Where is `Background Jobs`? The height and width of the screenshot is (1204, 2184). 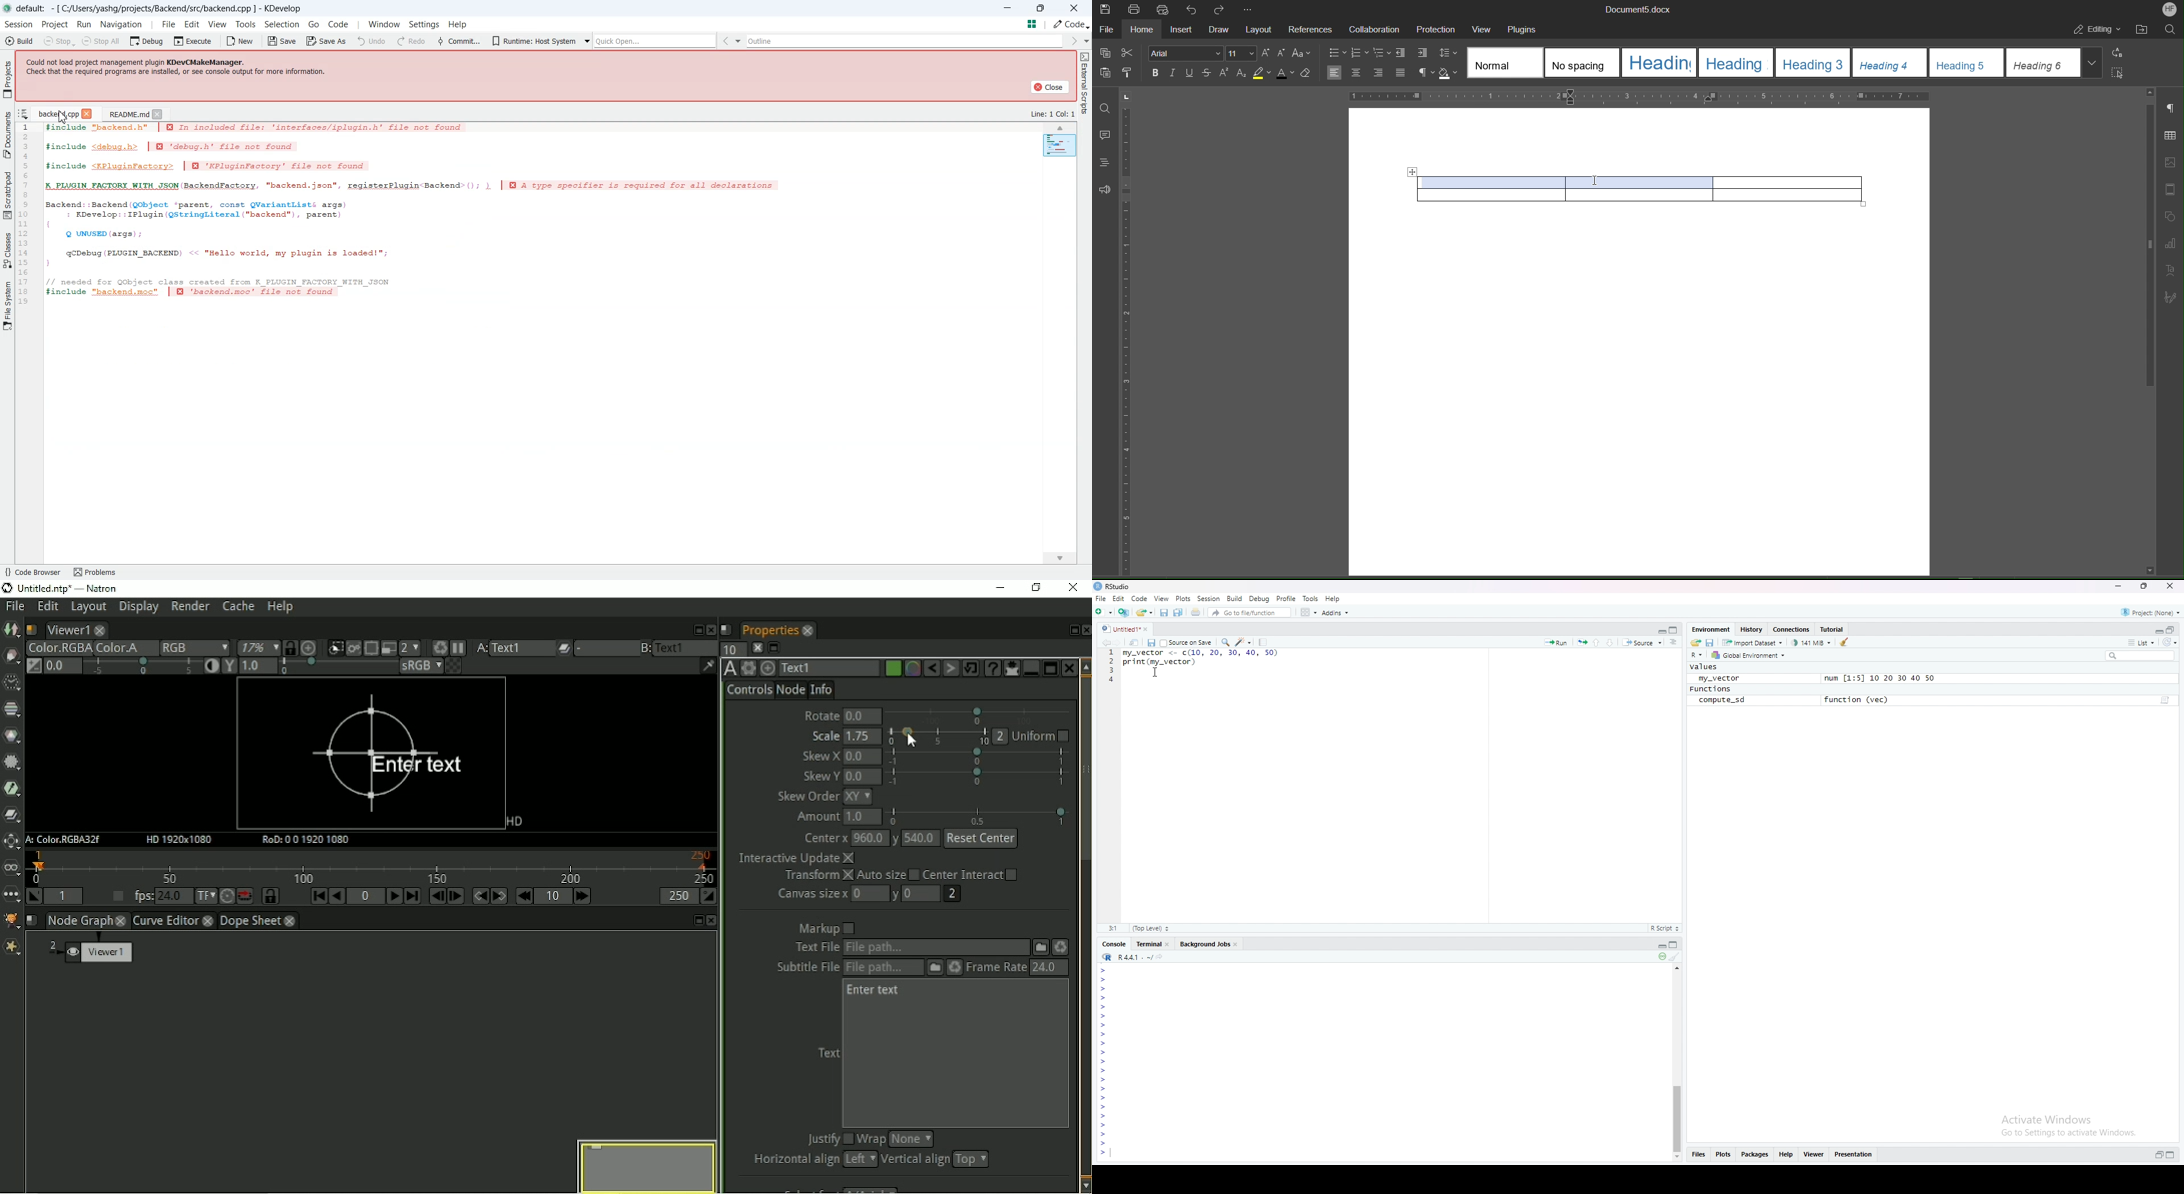
Background Jobs is located at coordinates (1209, 944).